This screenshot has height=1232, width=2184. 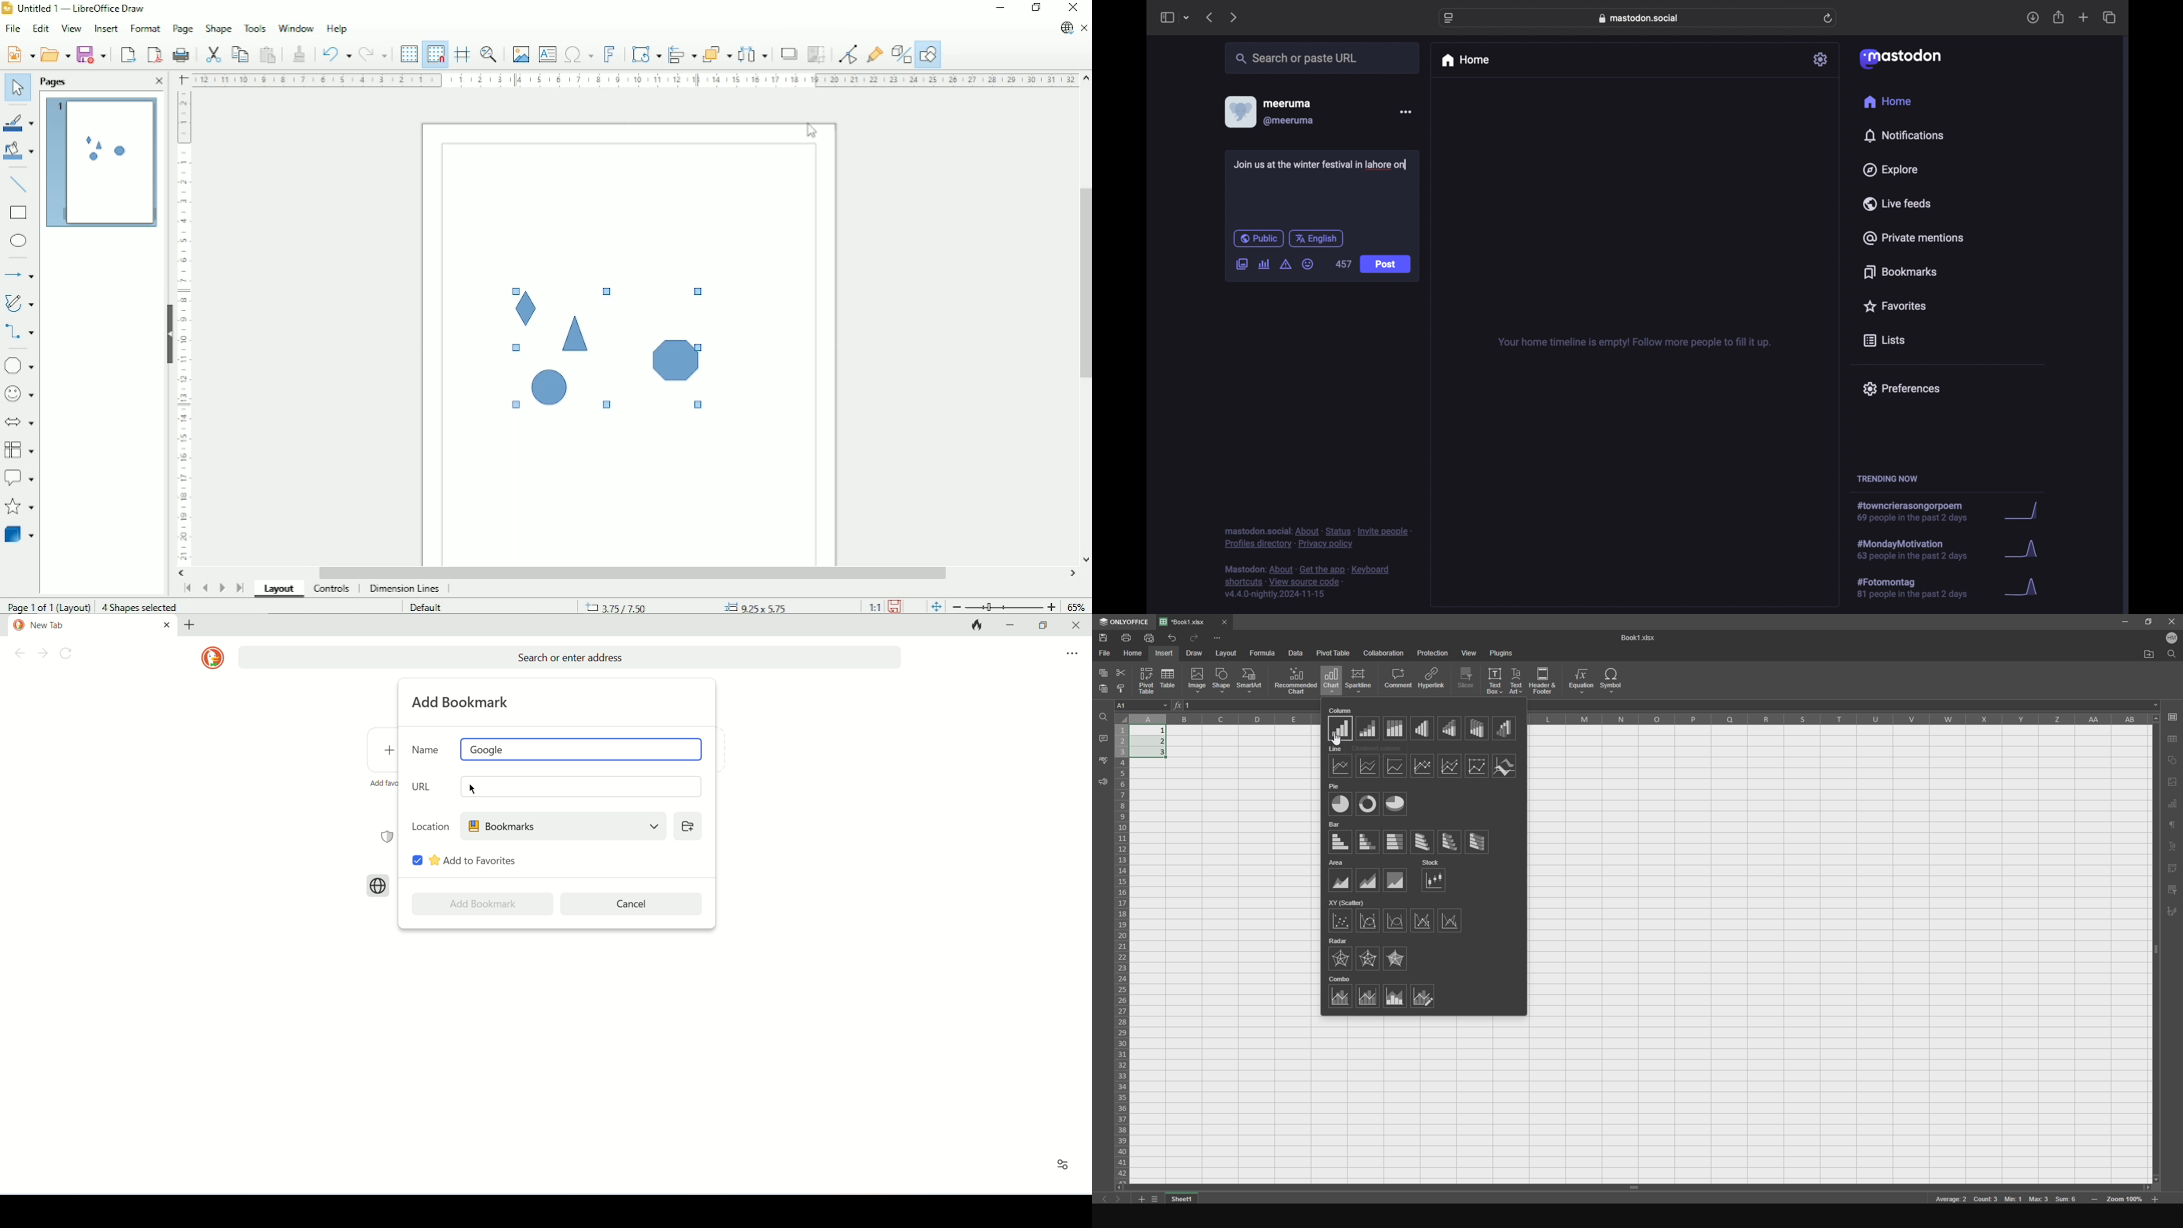 I want to click on Ellipse, so click(x=19, y=241).